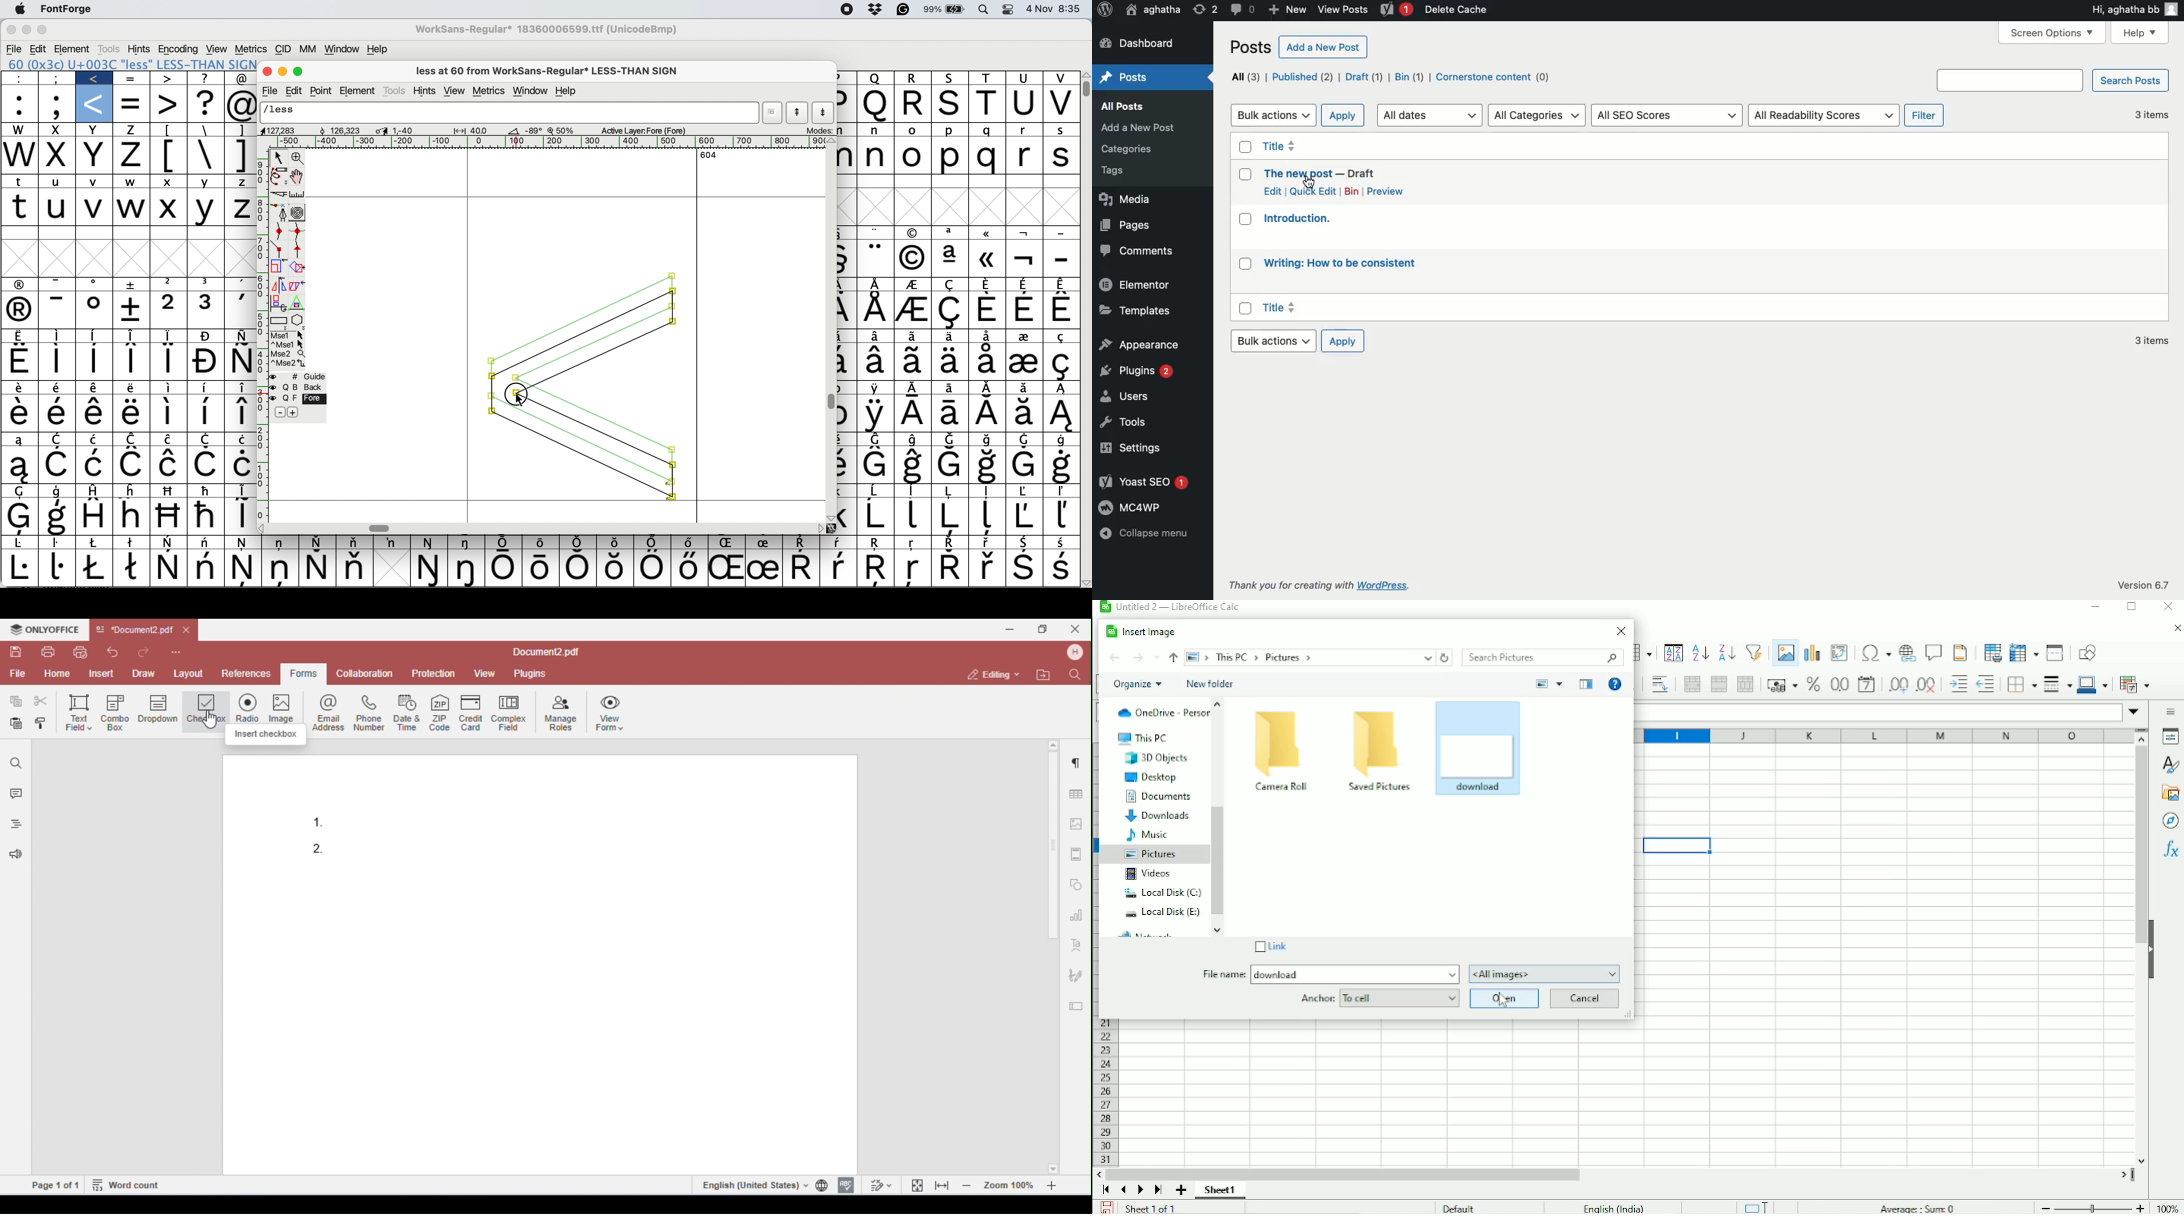 This screenshot has height=1232, width=2184. I want to click on Define print area, so click(1991, 652).